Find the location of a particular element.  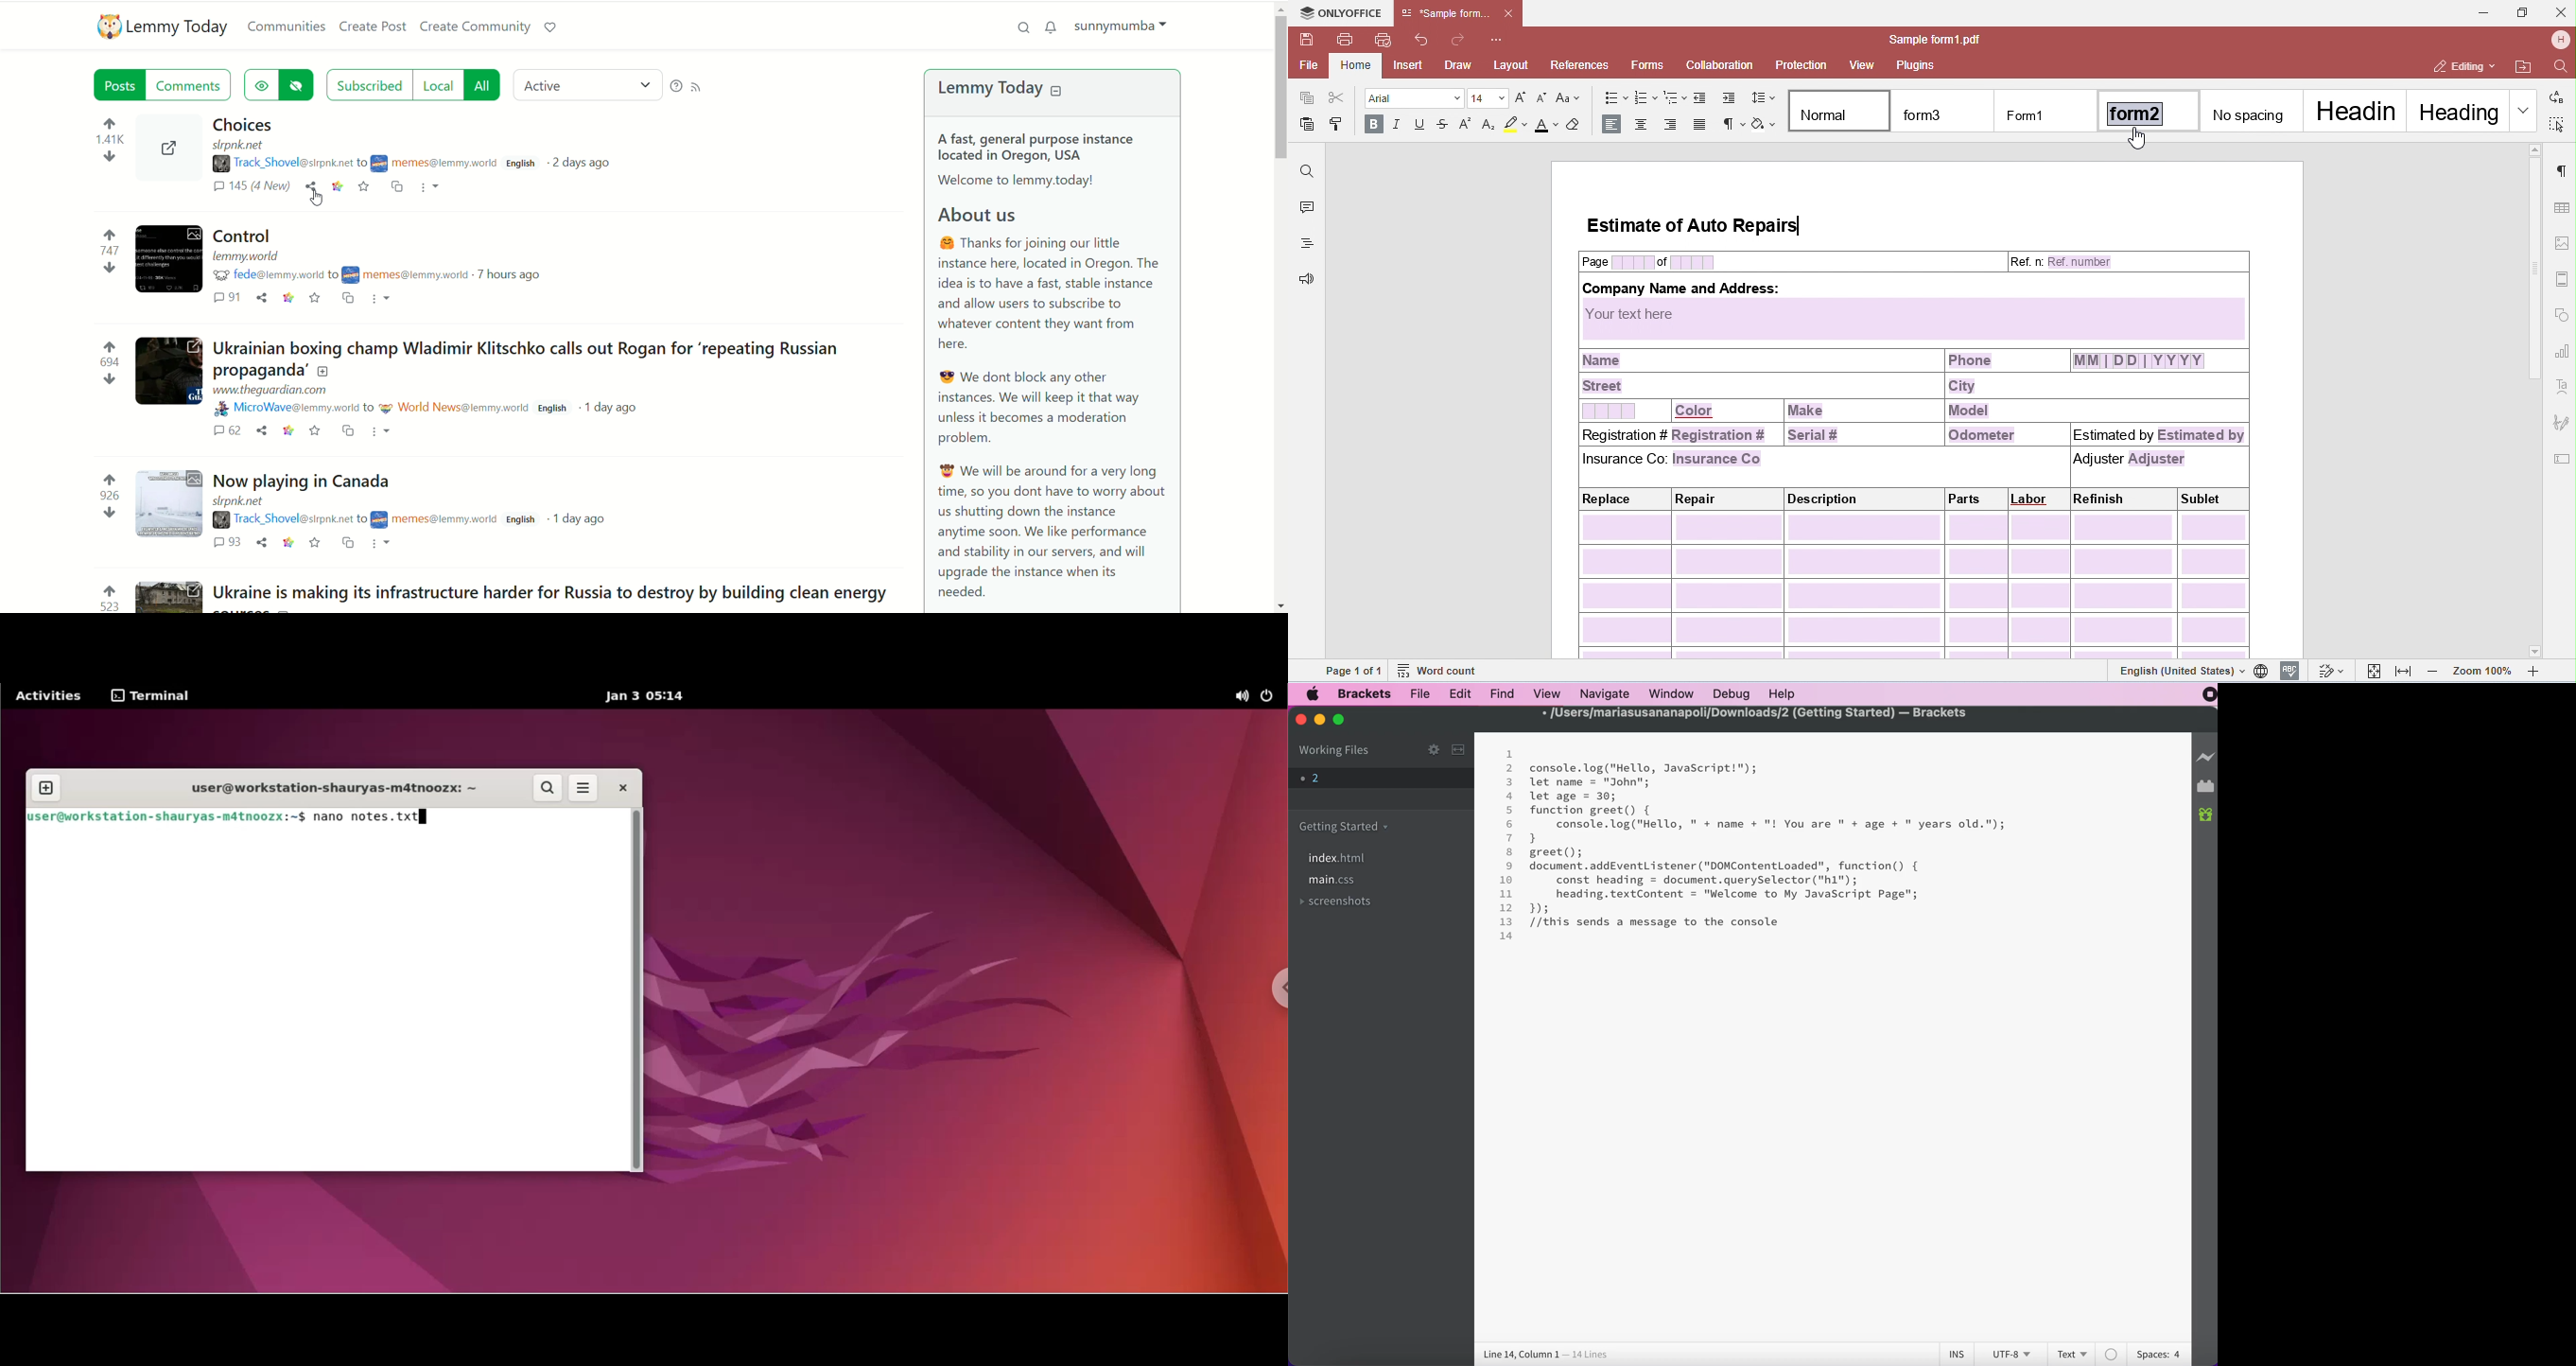

4 is located at coordinates (1510, 796).